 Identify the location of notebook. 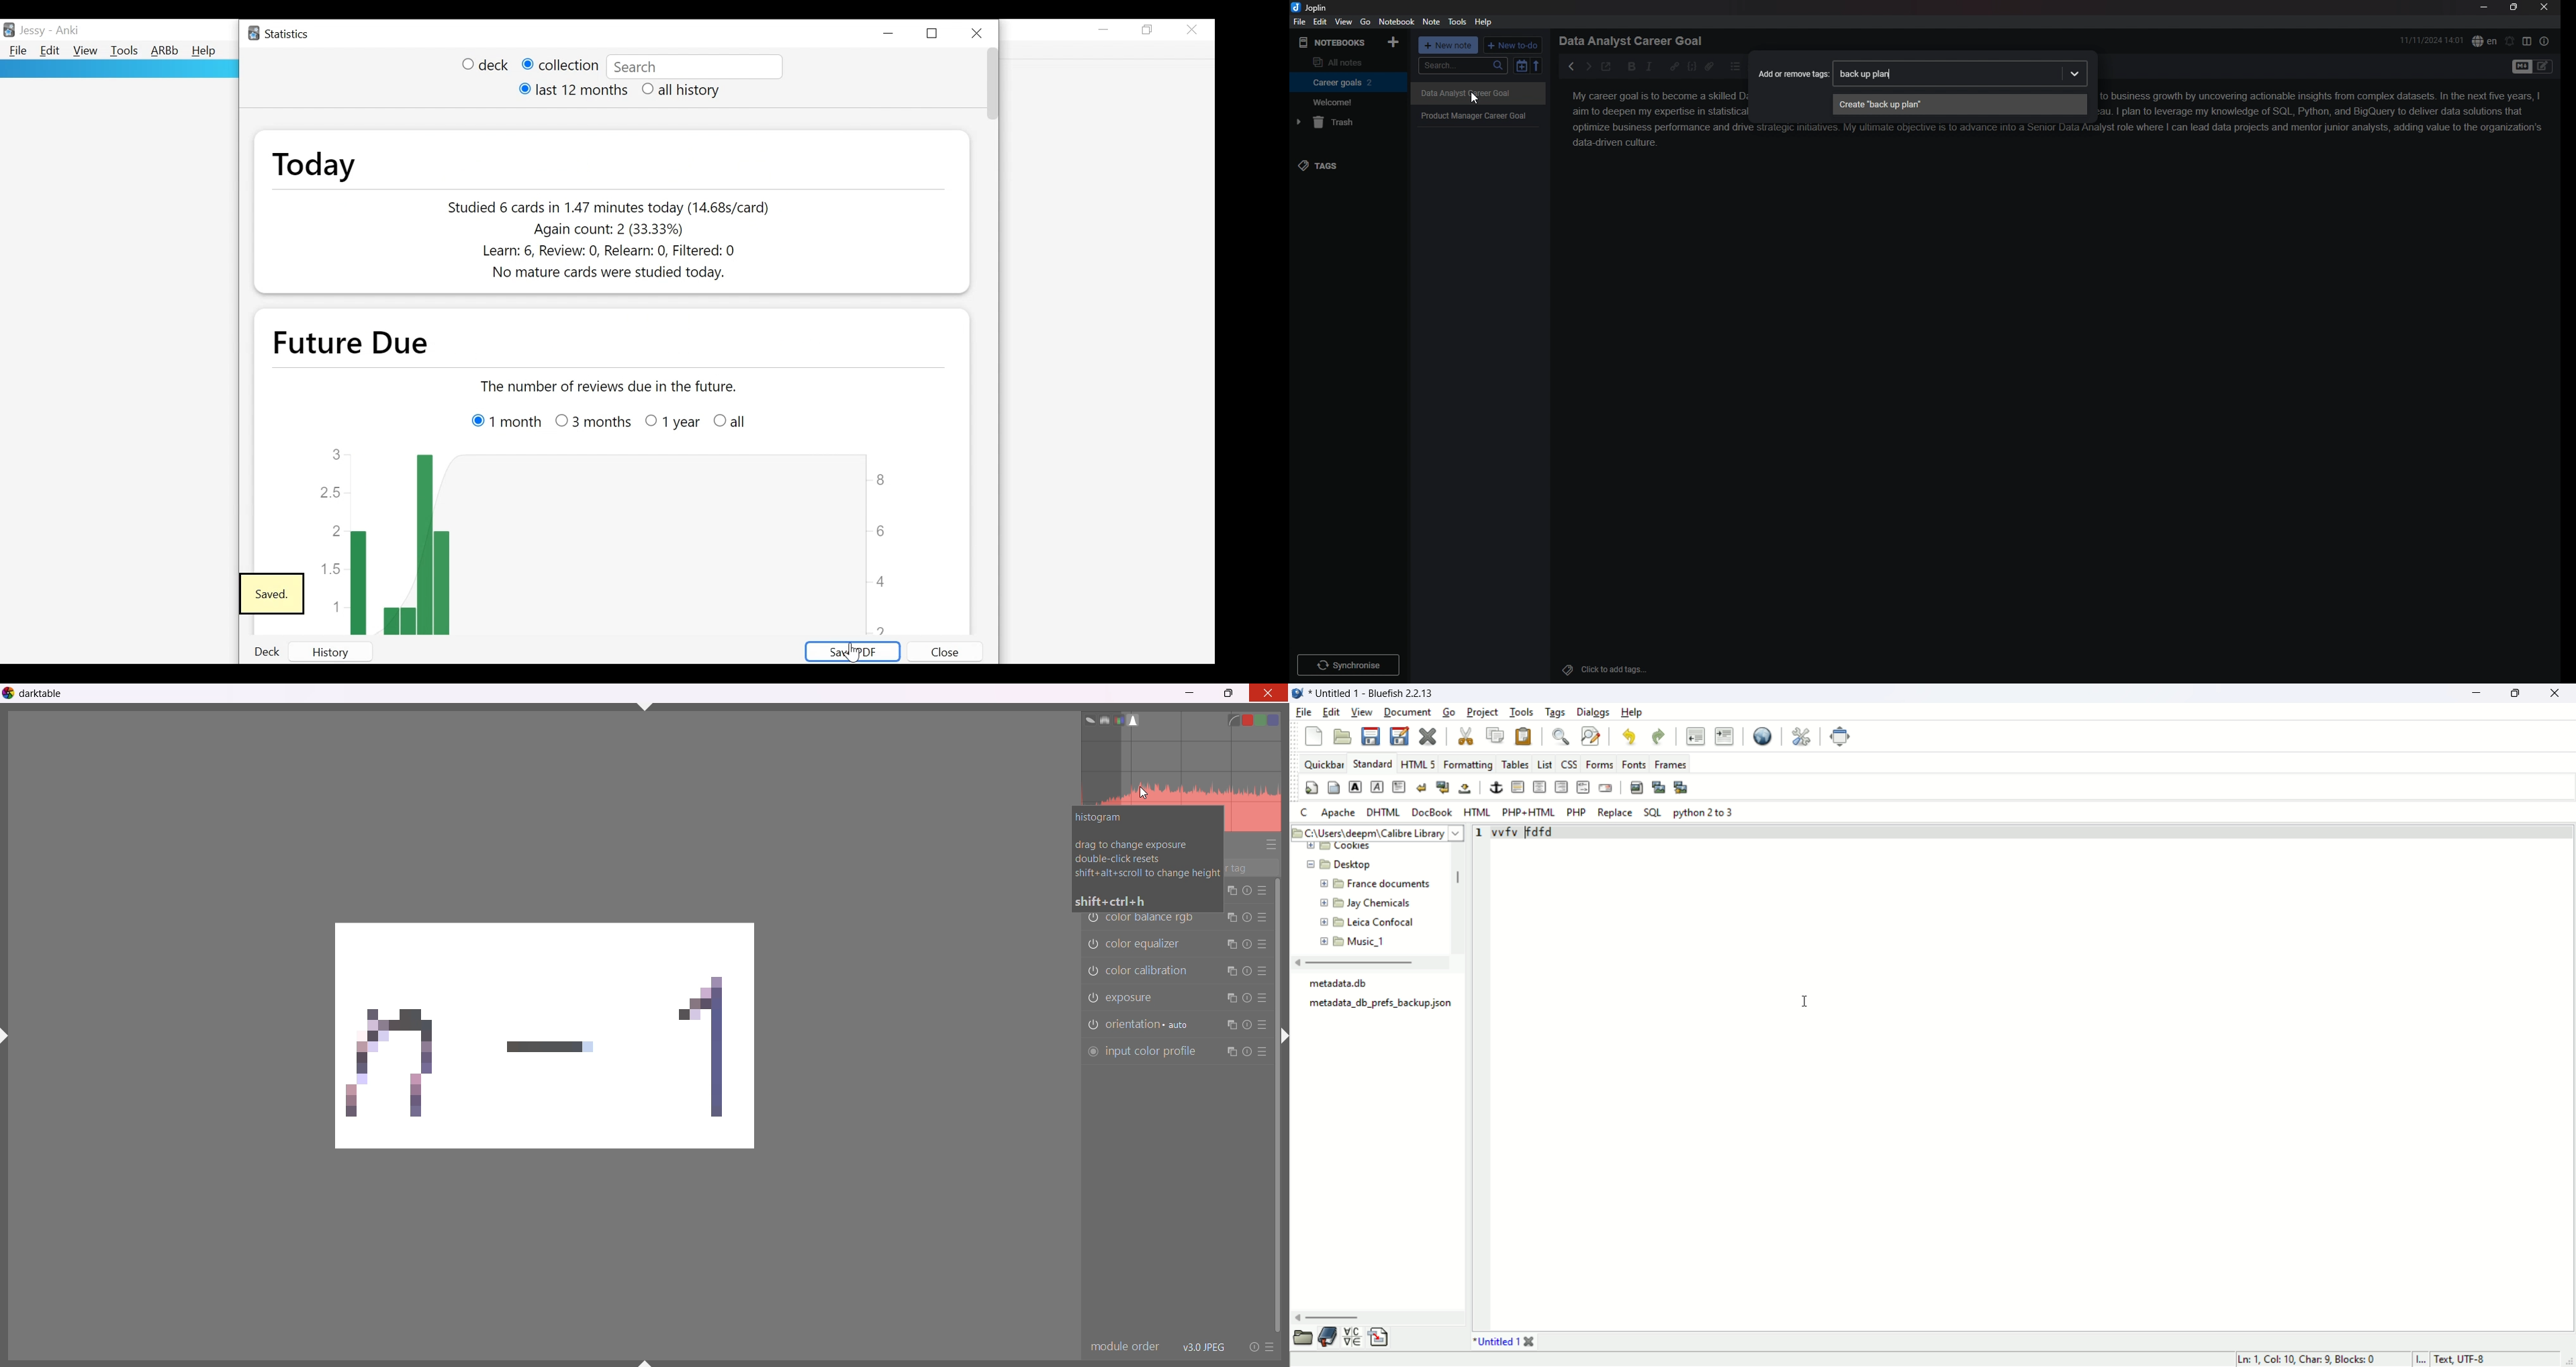
(1397, 21).